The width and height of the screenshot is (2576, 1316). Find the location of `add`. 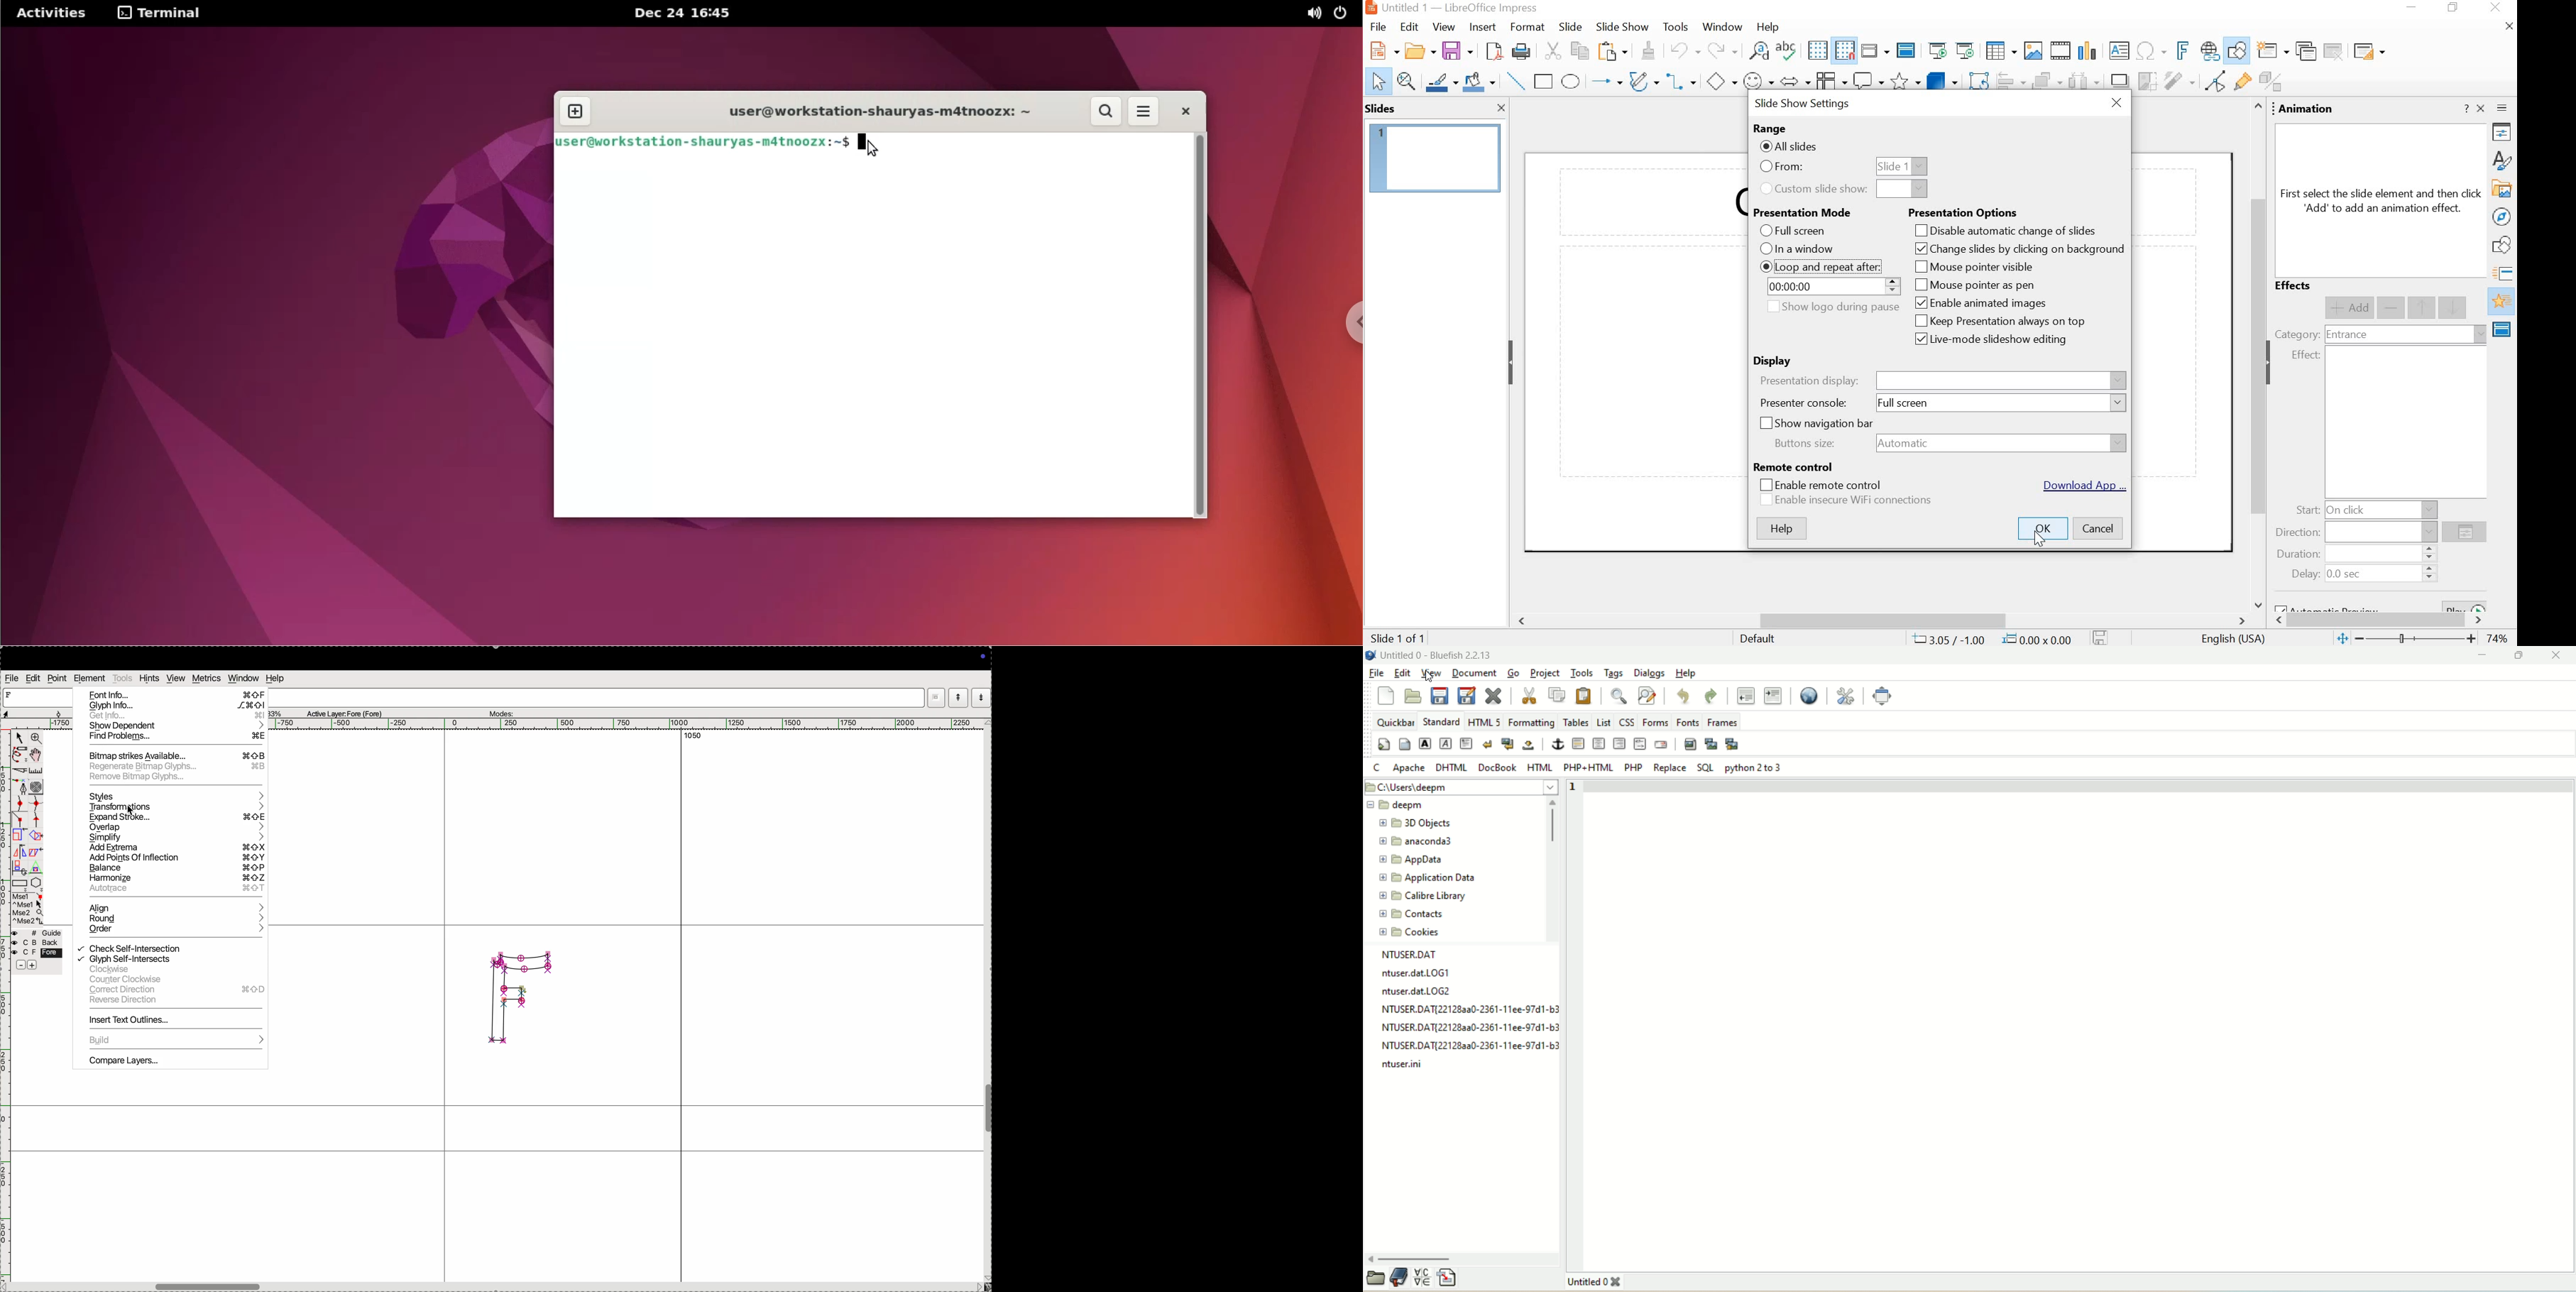

add is located at coordinates (2349, 308).